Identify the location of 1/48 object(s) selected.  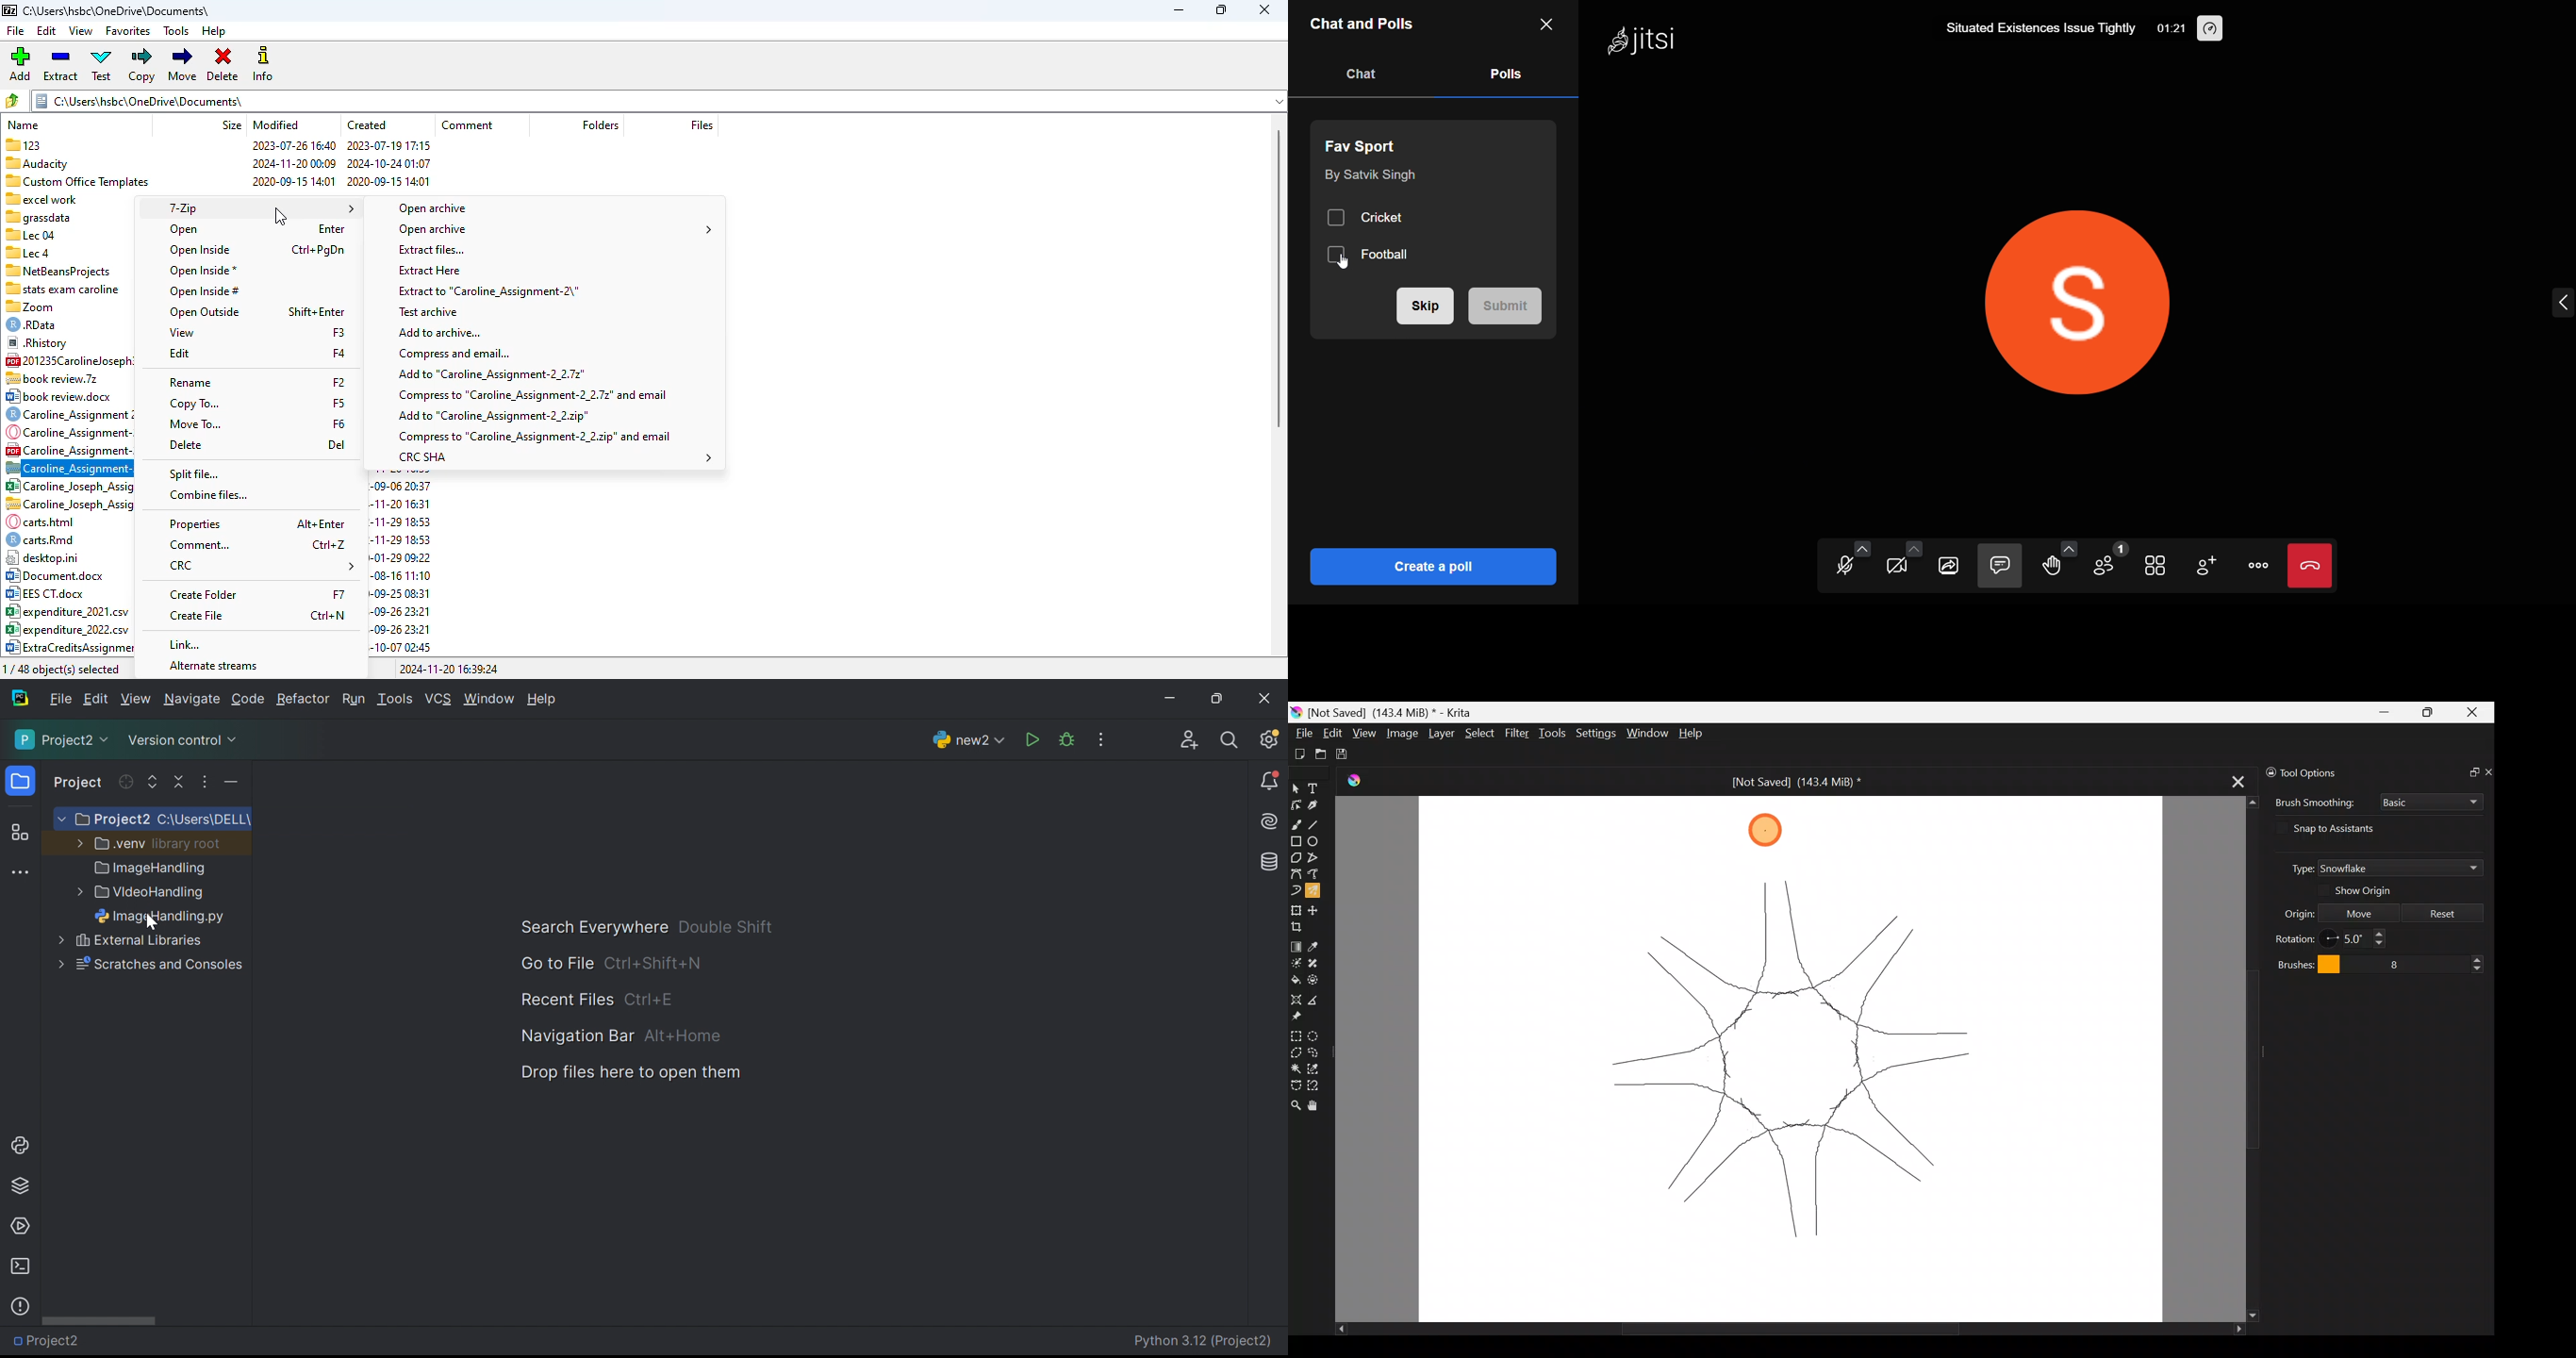
(62, 669).